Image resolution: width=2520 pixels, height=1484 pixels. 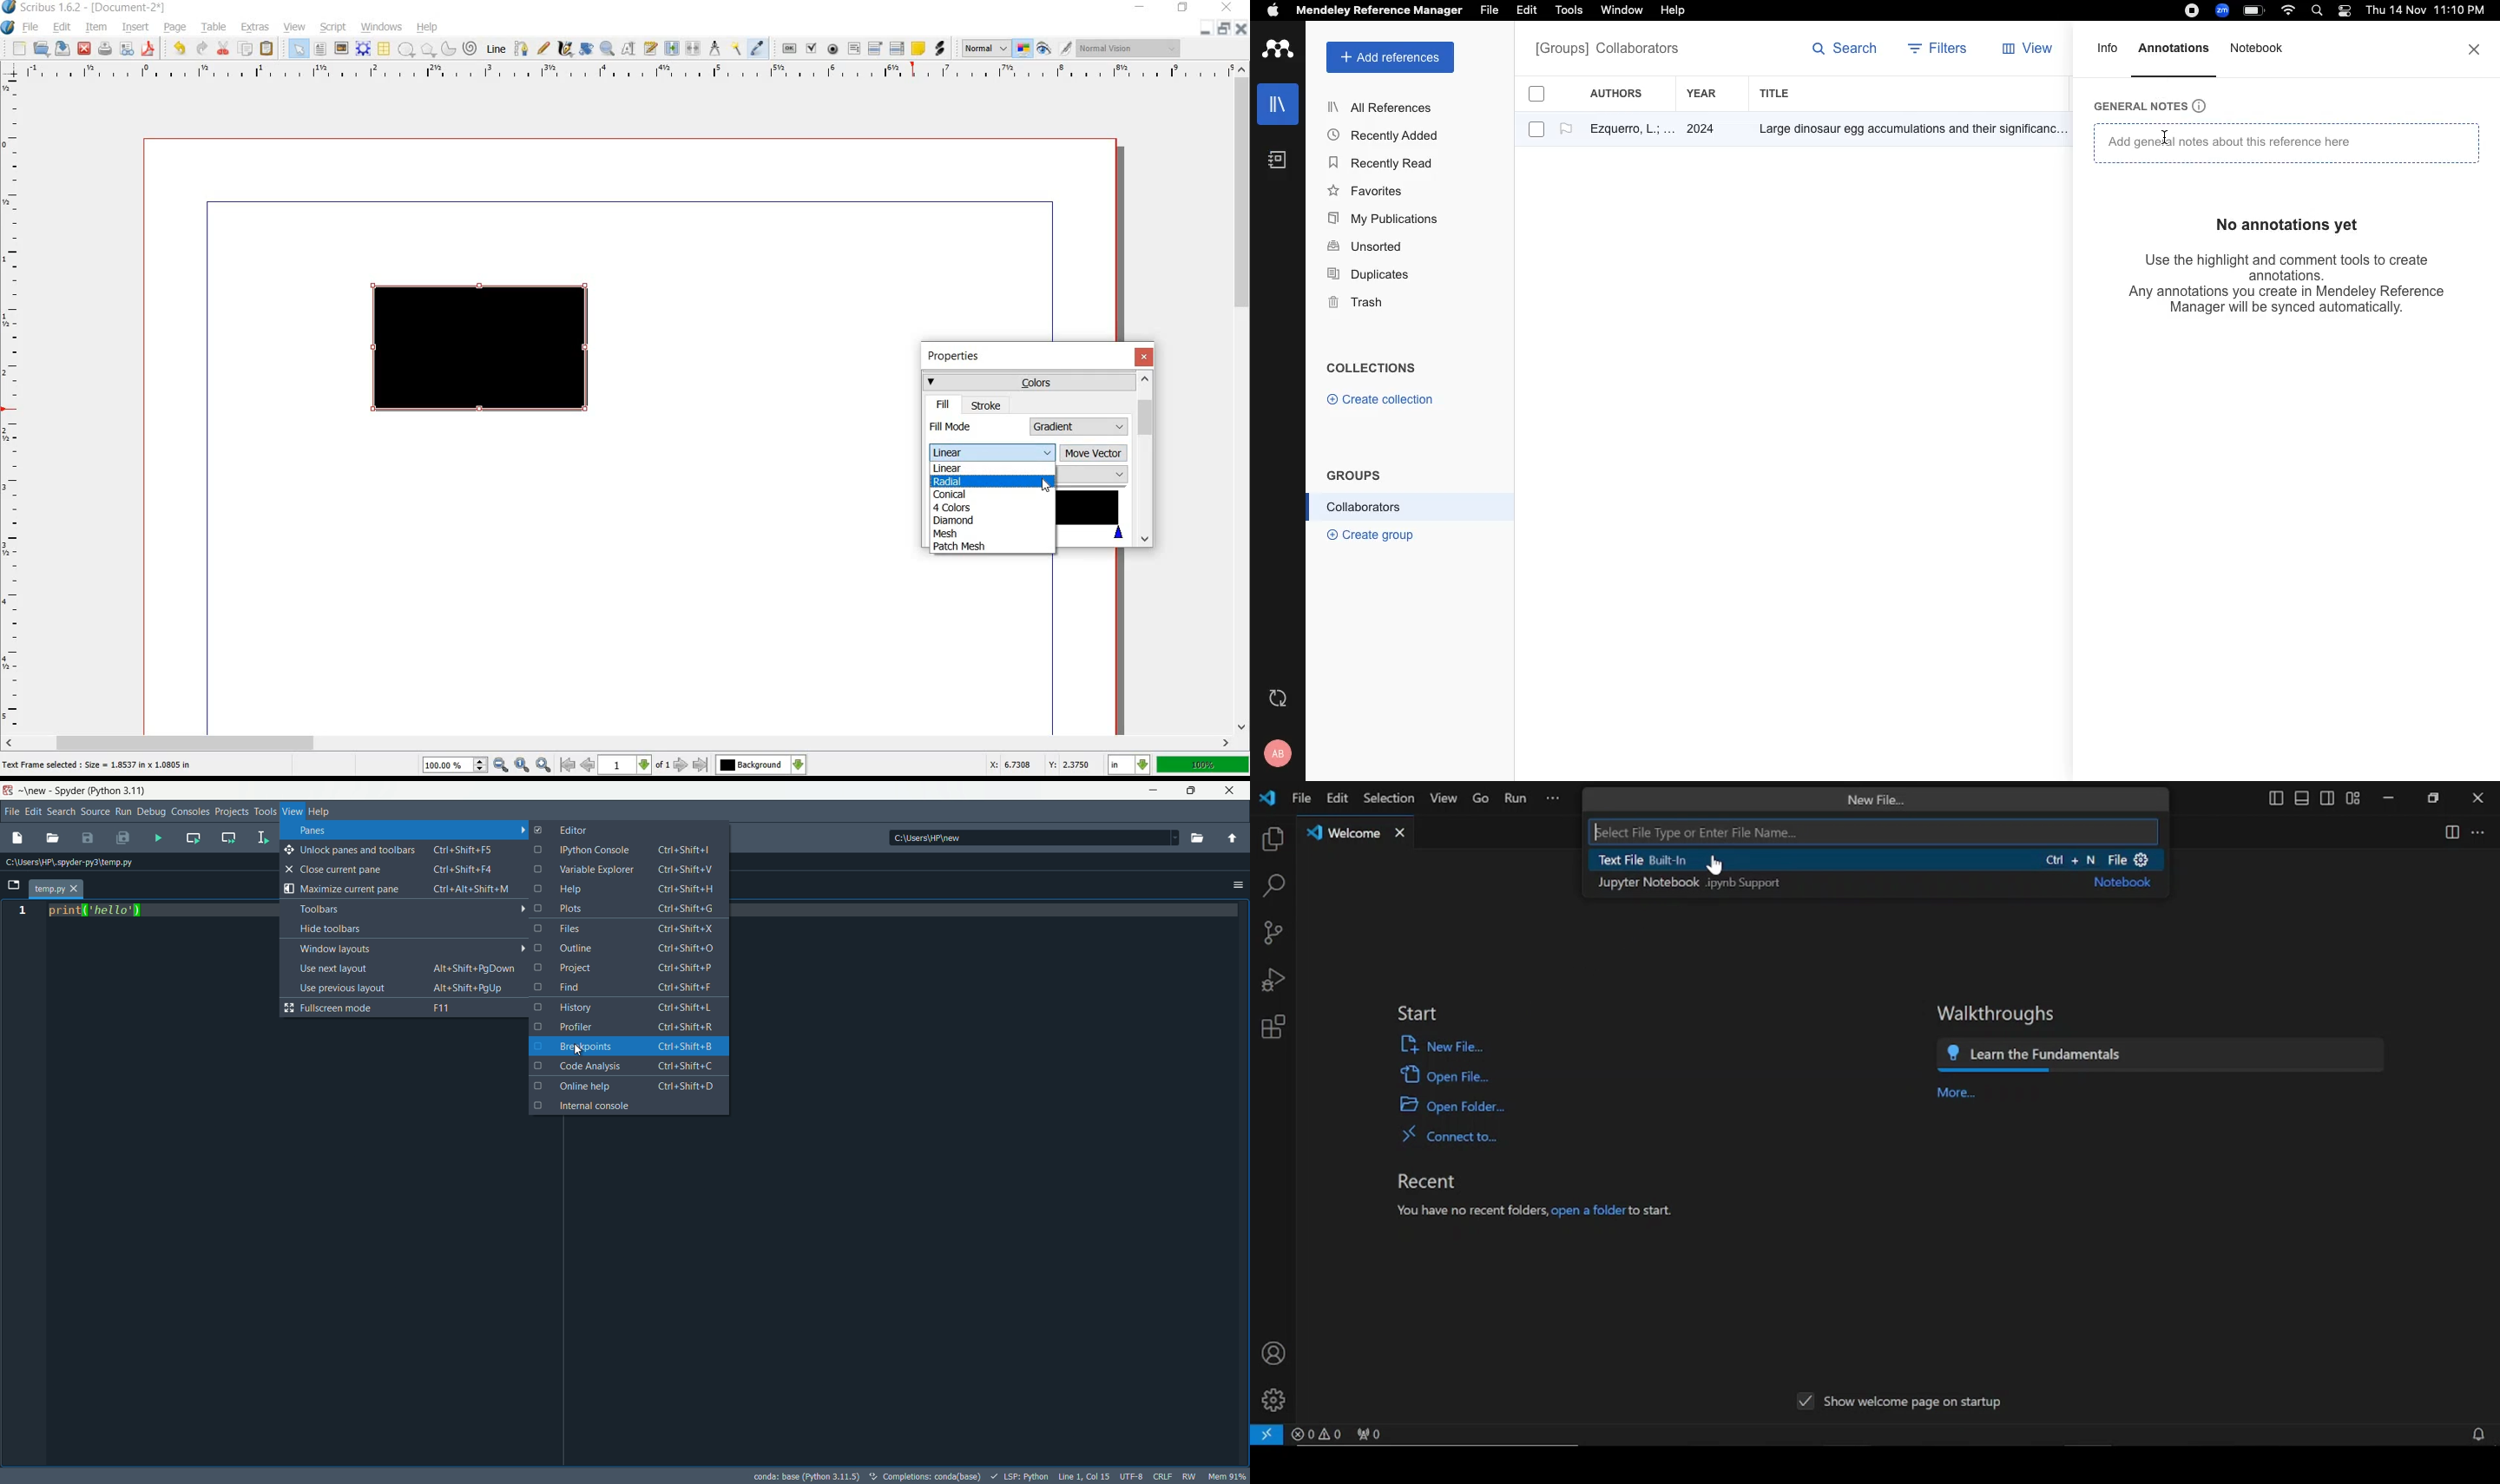 I want to click on code analysis, so click(x=627, y=1066).